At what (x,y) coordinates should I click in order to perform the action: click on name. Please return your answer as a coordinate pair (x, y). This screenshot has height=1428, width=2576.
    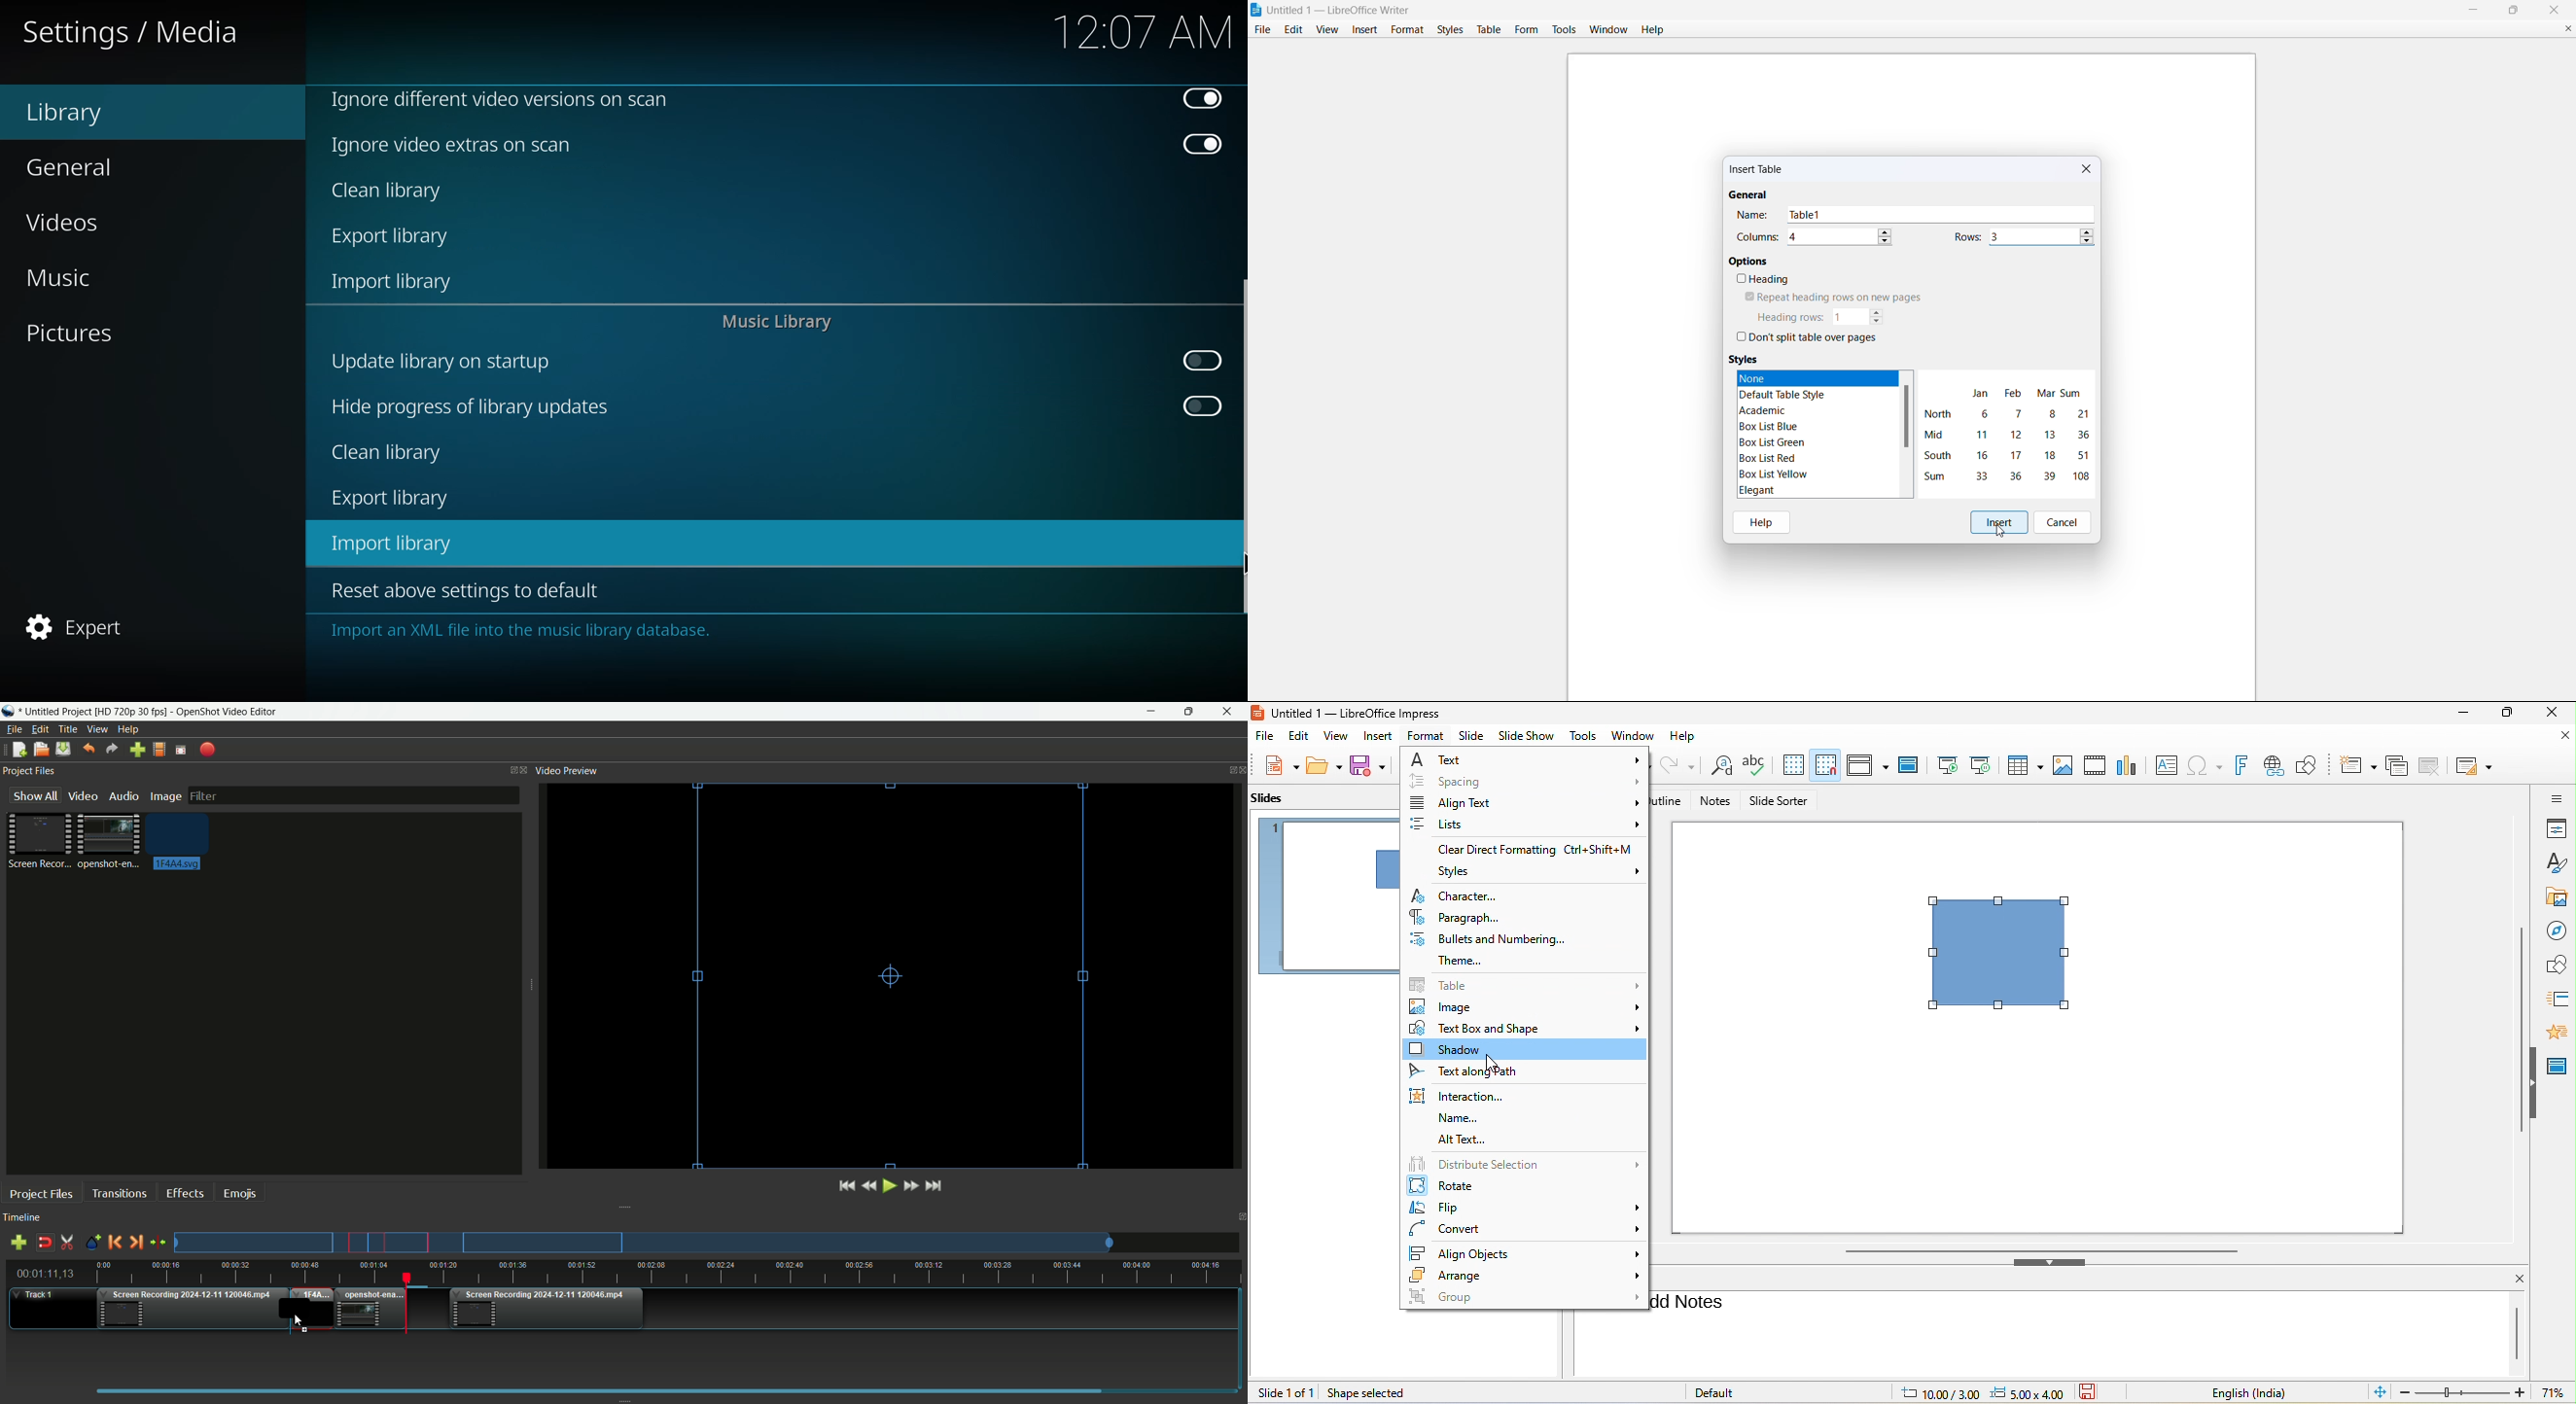
    Looking at the image, I should click on (1456, 1118).